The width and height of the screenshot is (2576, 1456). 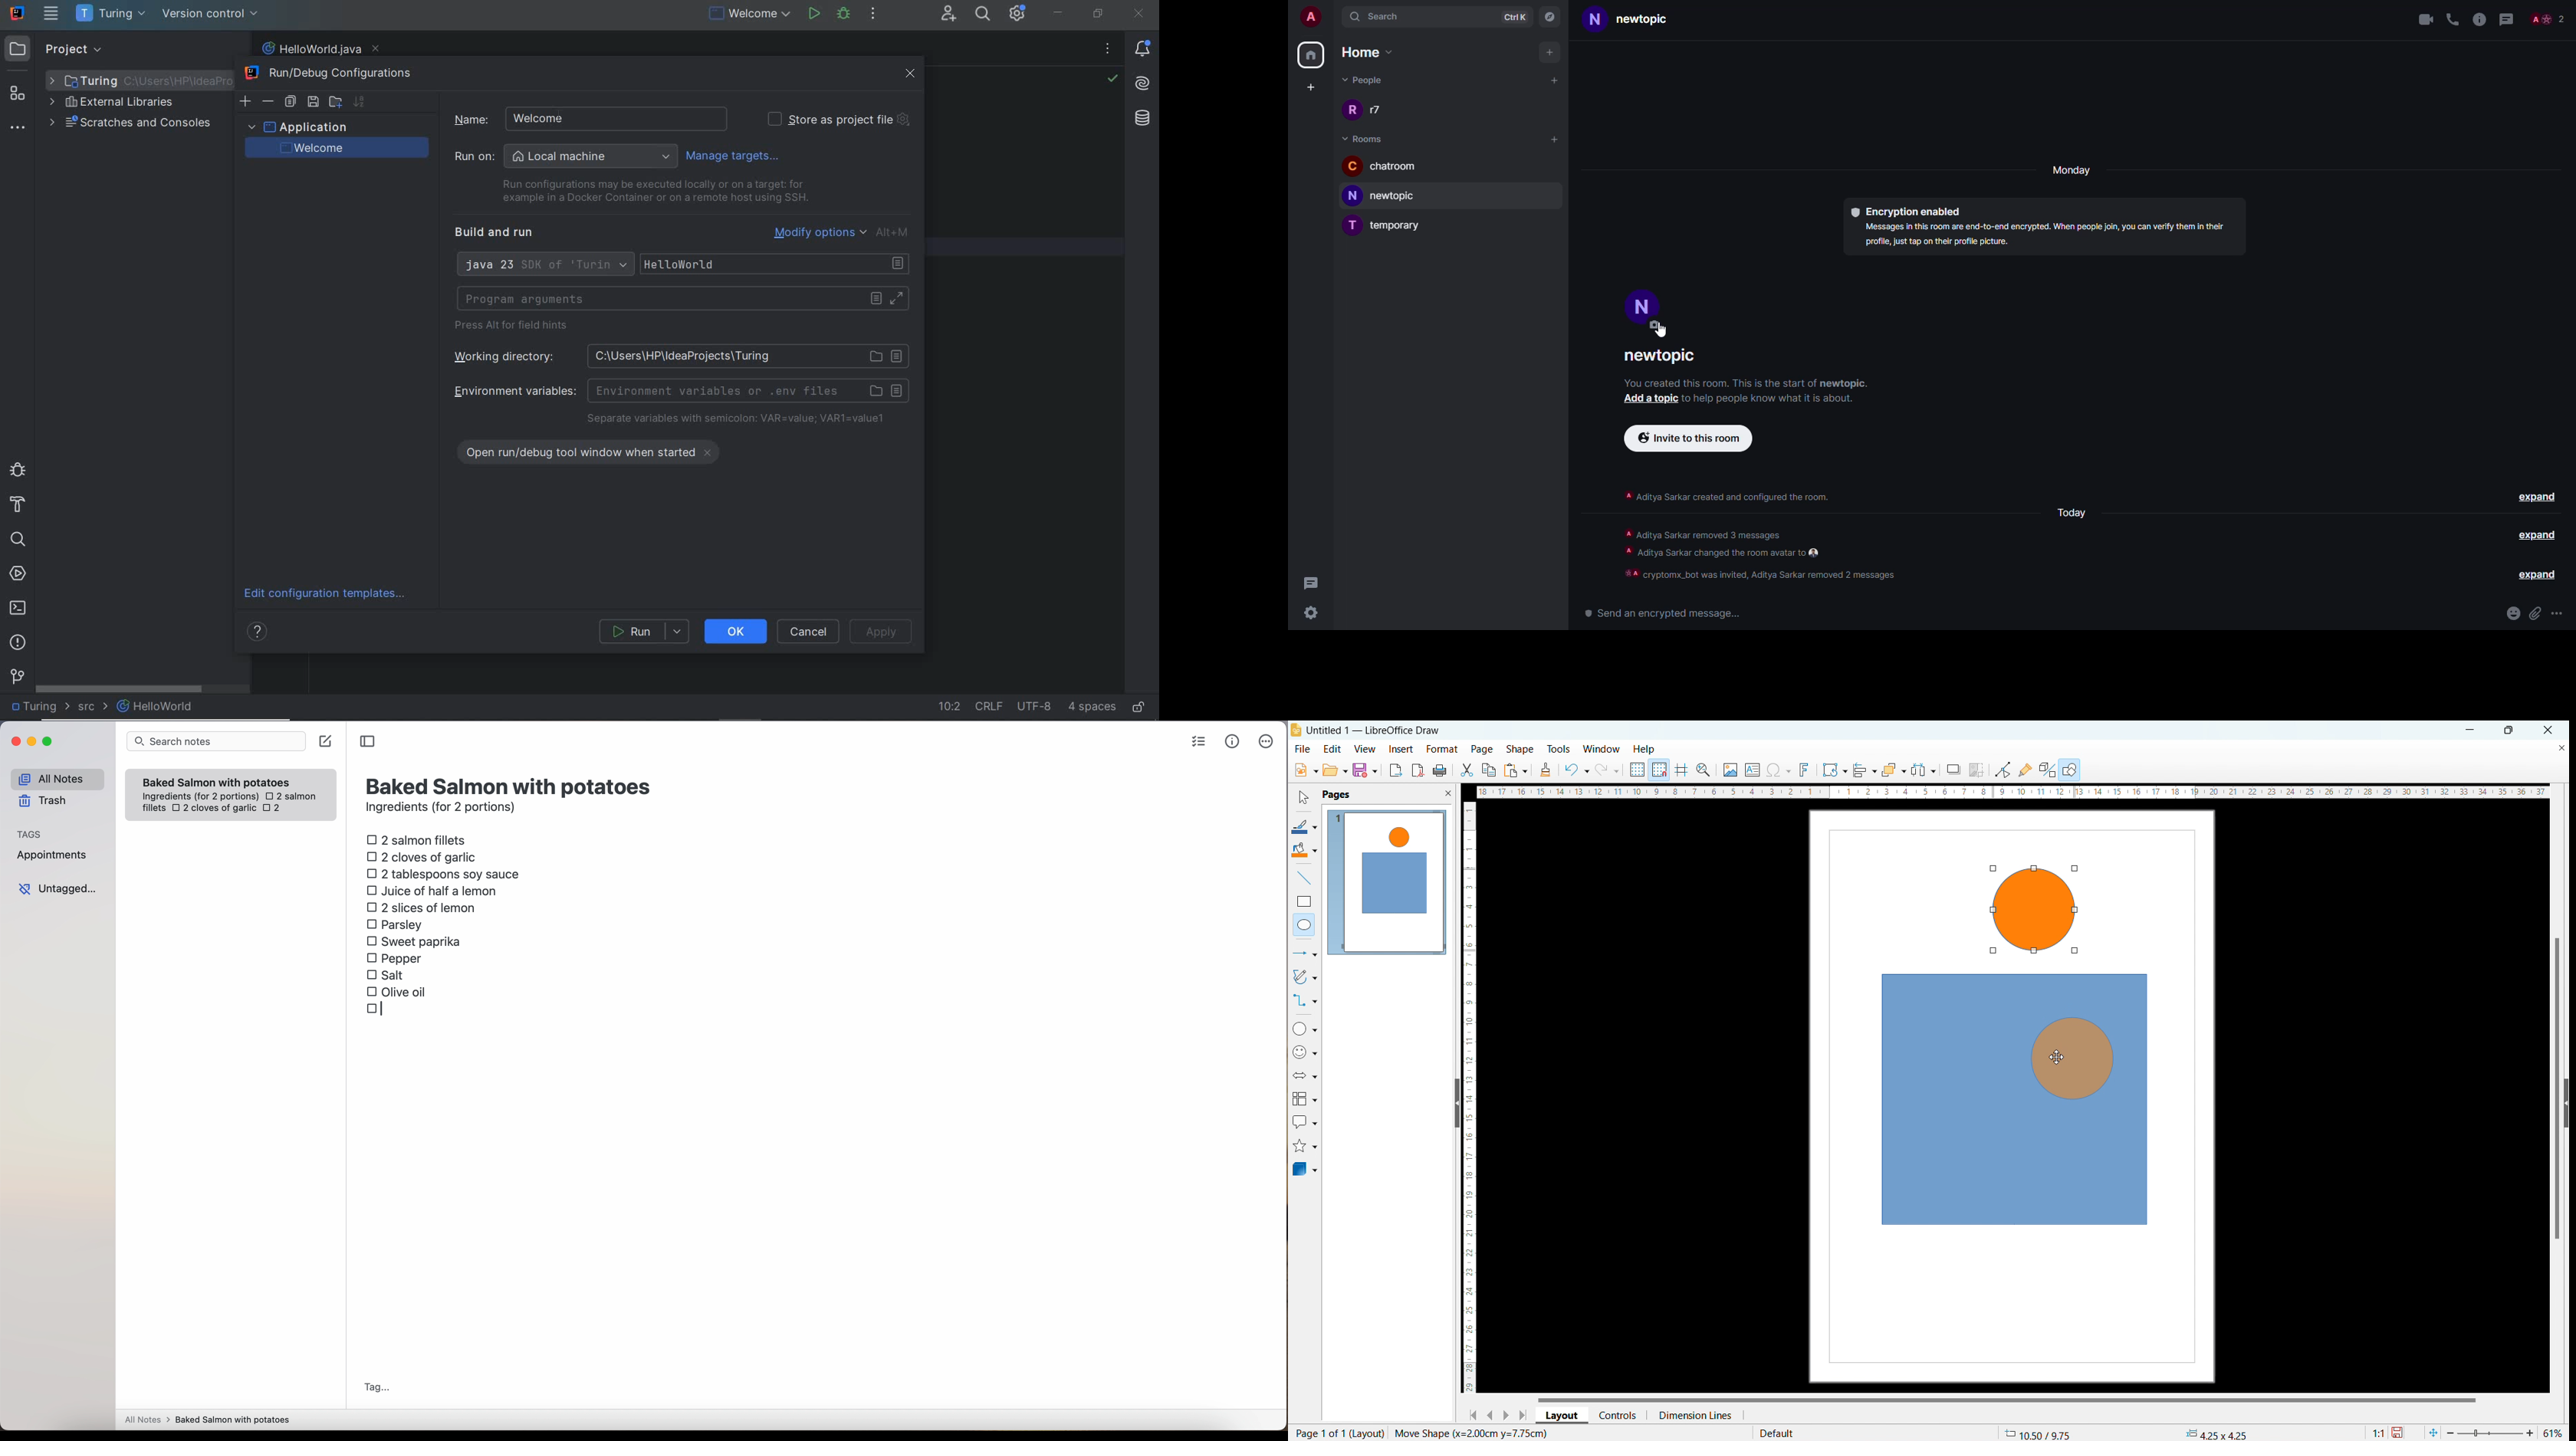 I want to click on lines and arrows, so click(x=1305, y=955).